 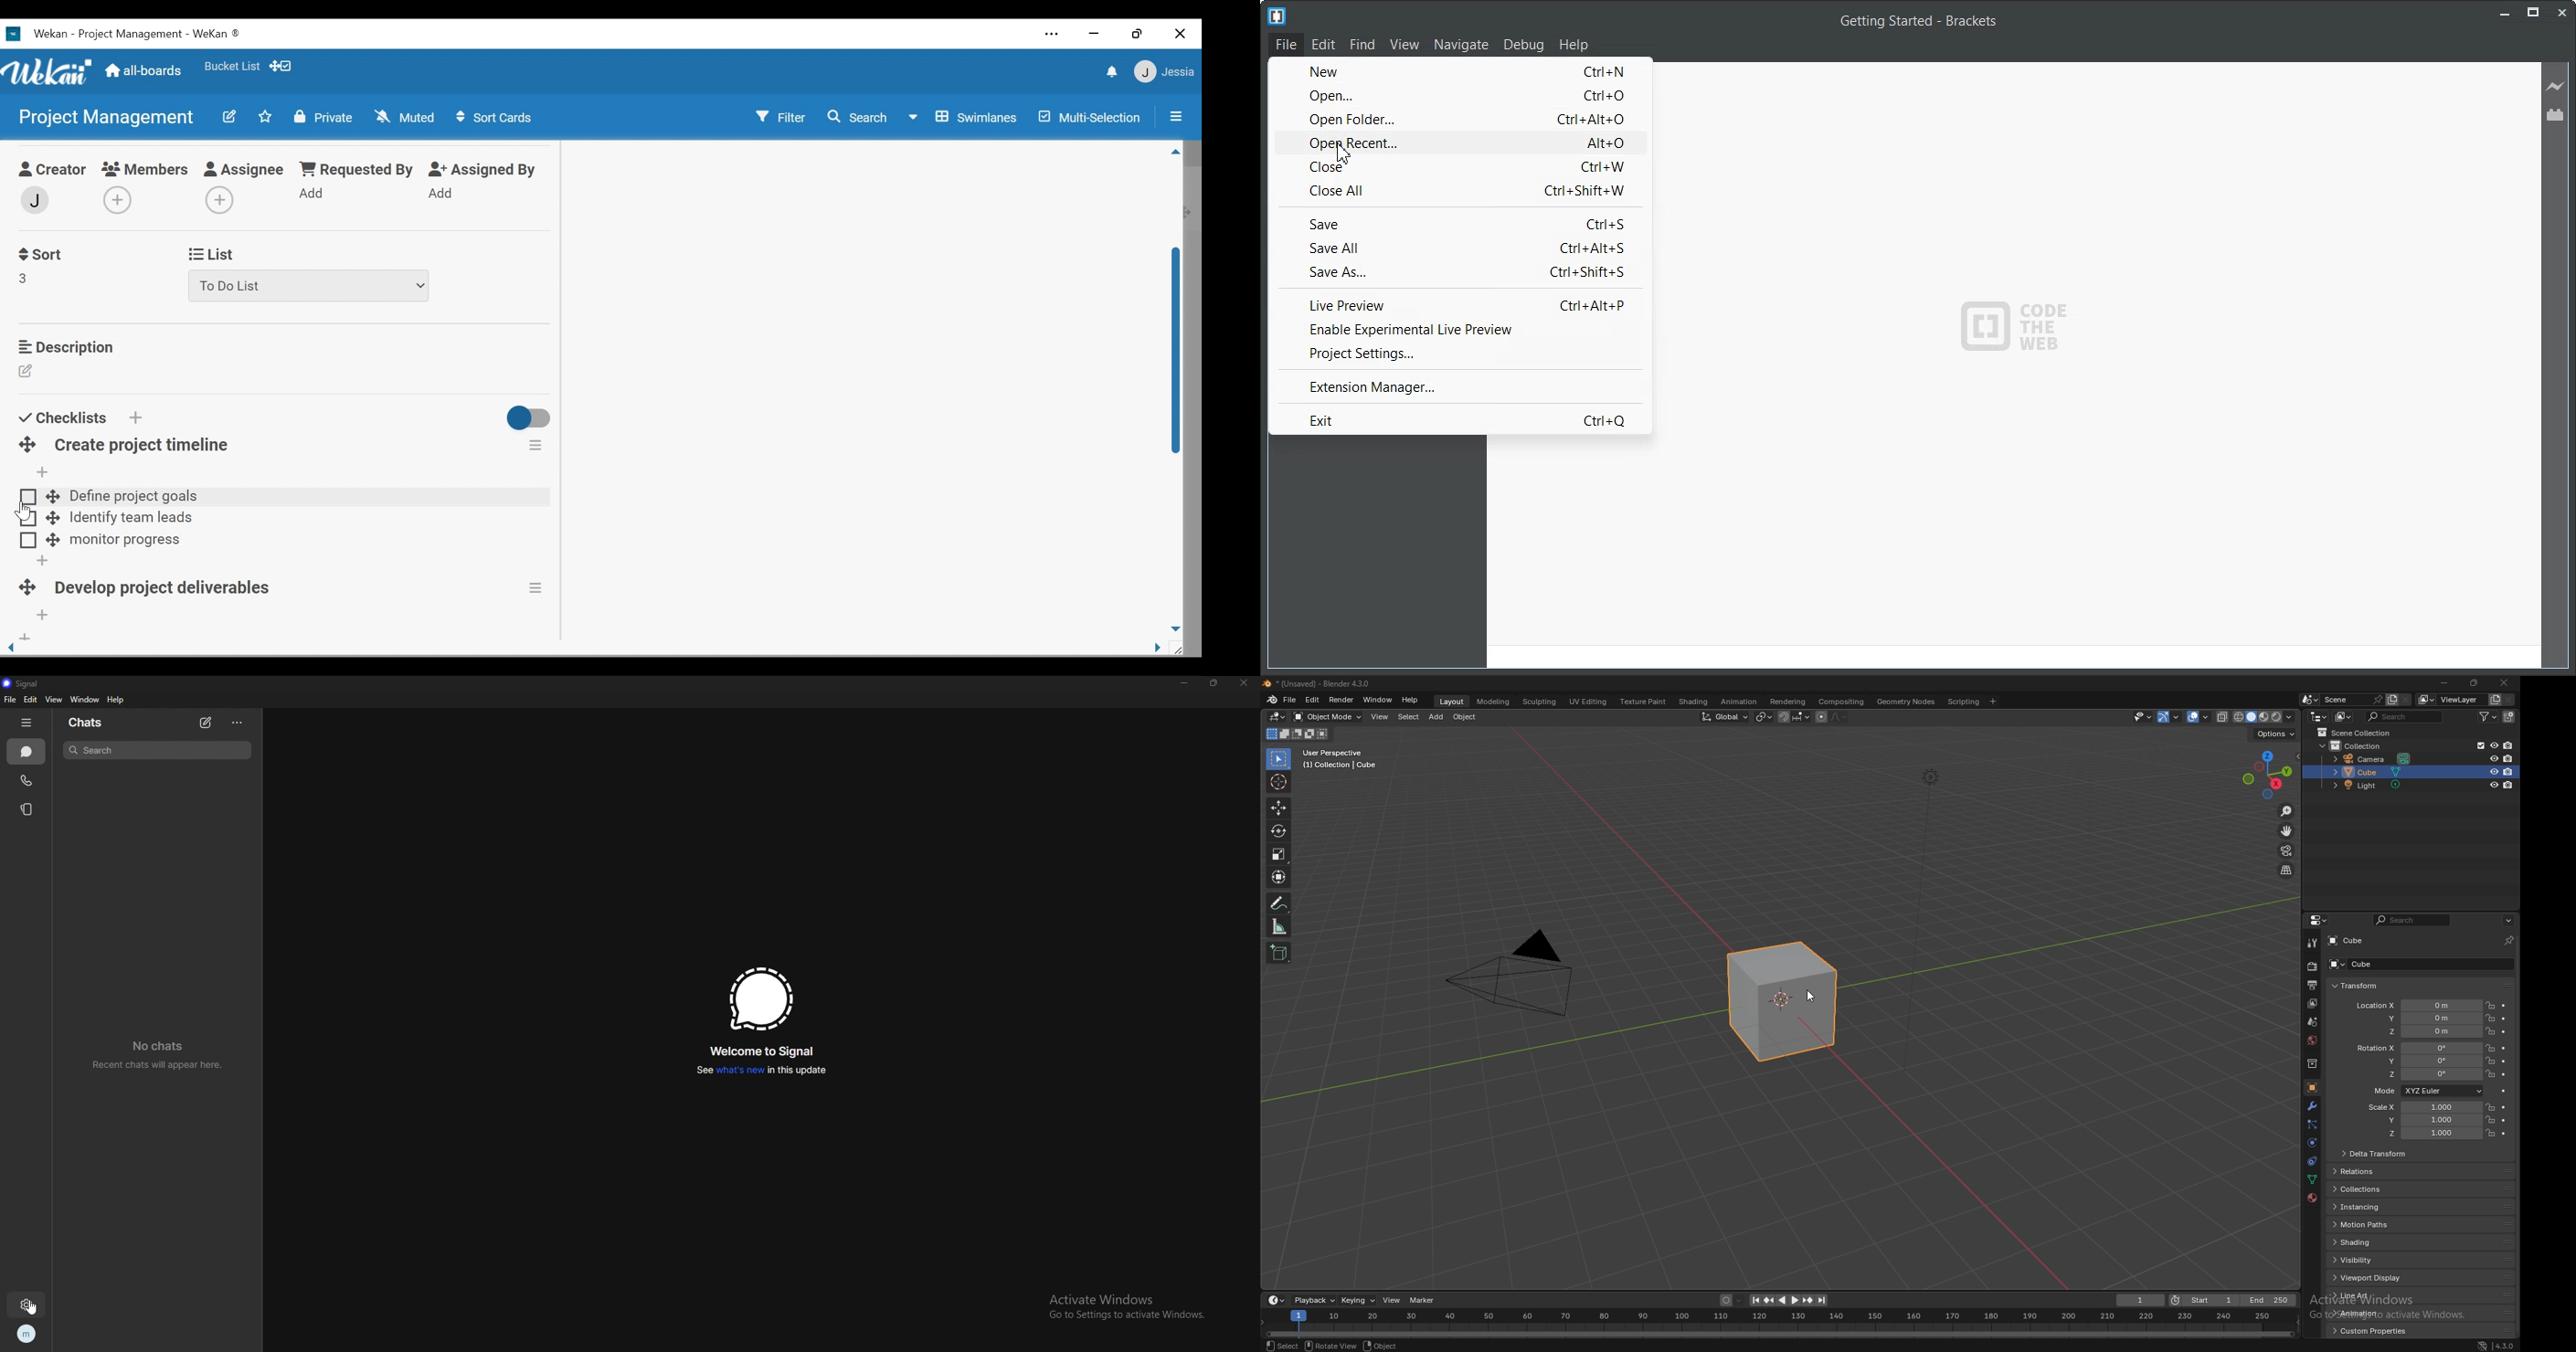 What do you see at coordinates (1460, 271) in the screenshot?
I see `Save As` at bounding box center [1460, 271].